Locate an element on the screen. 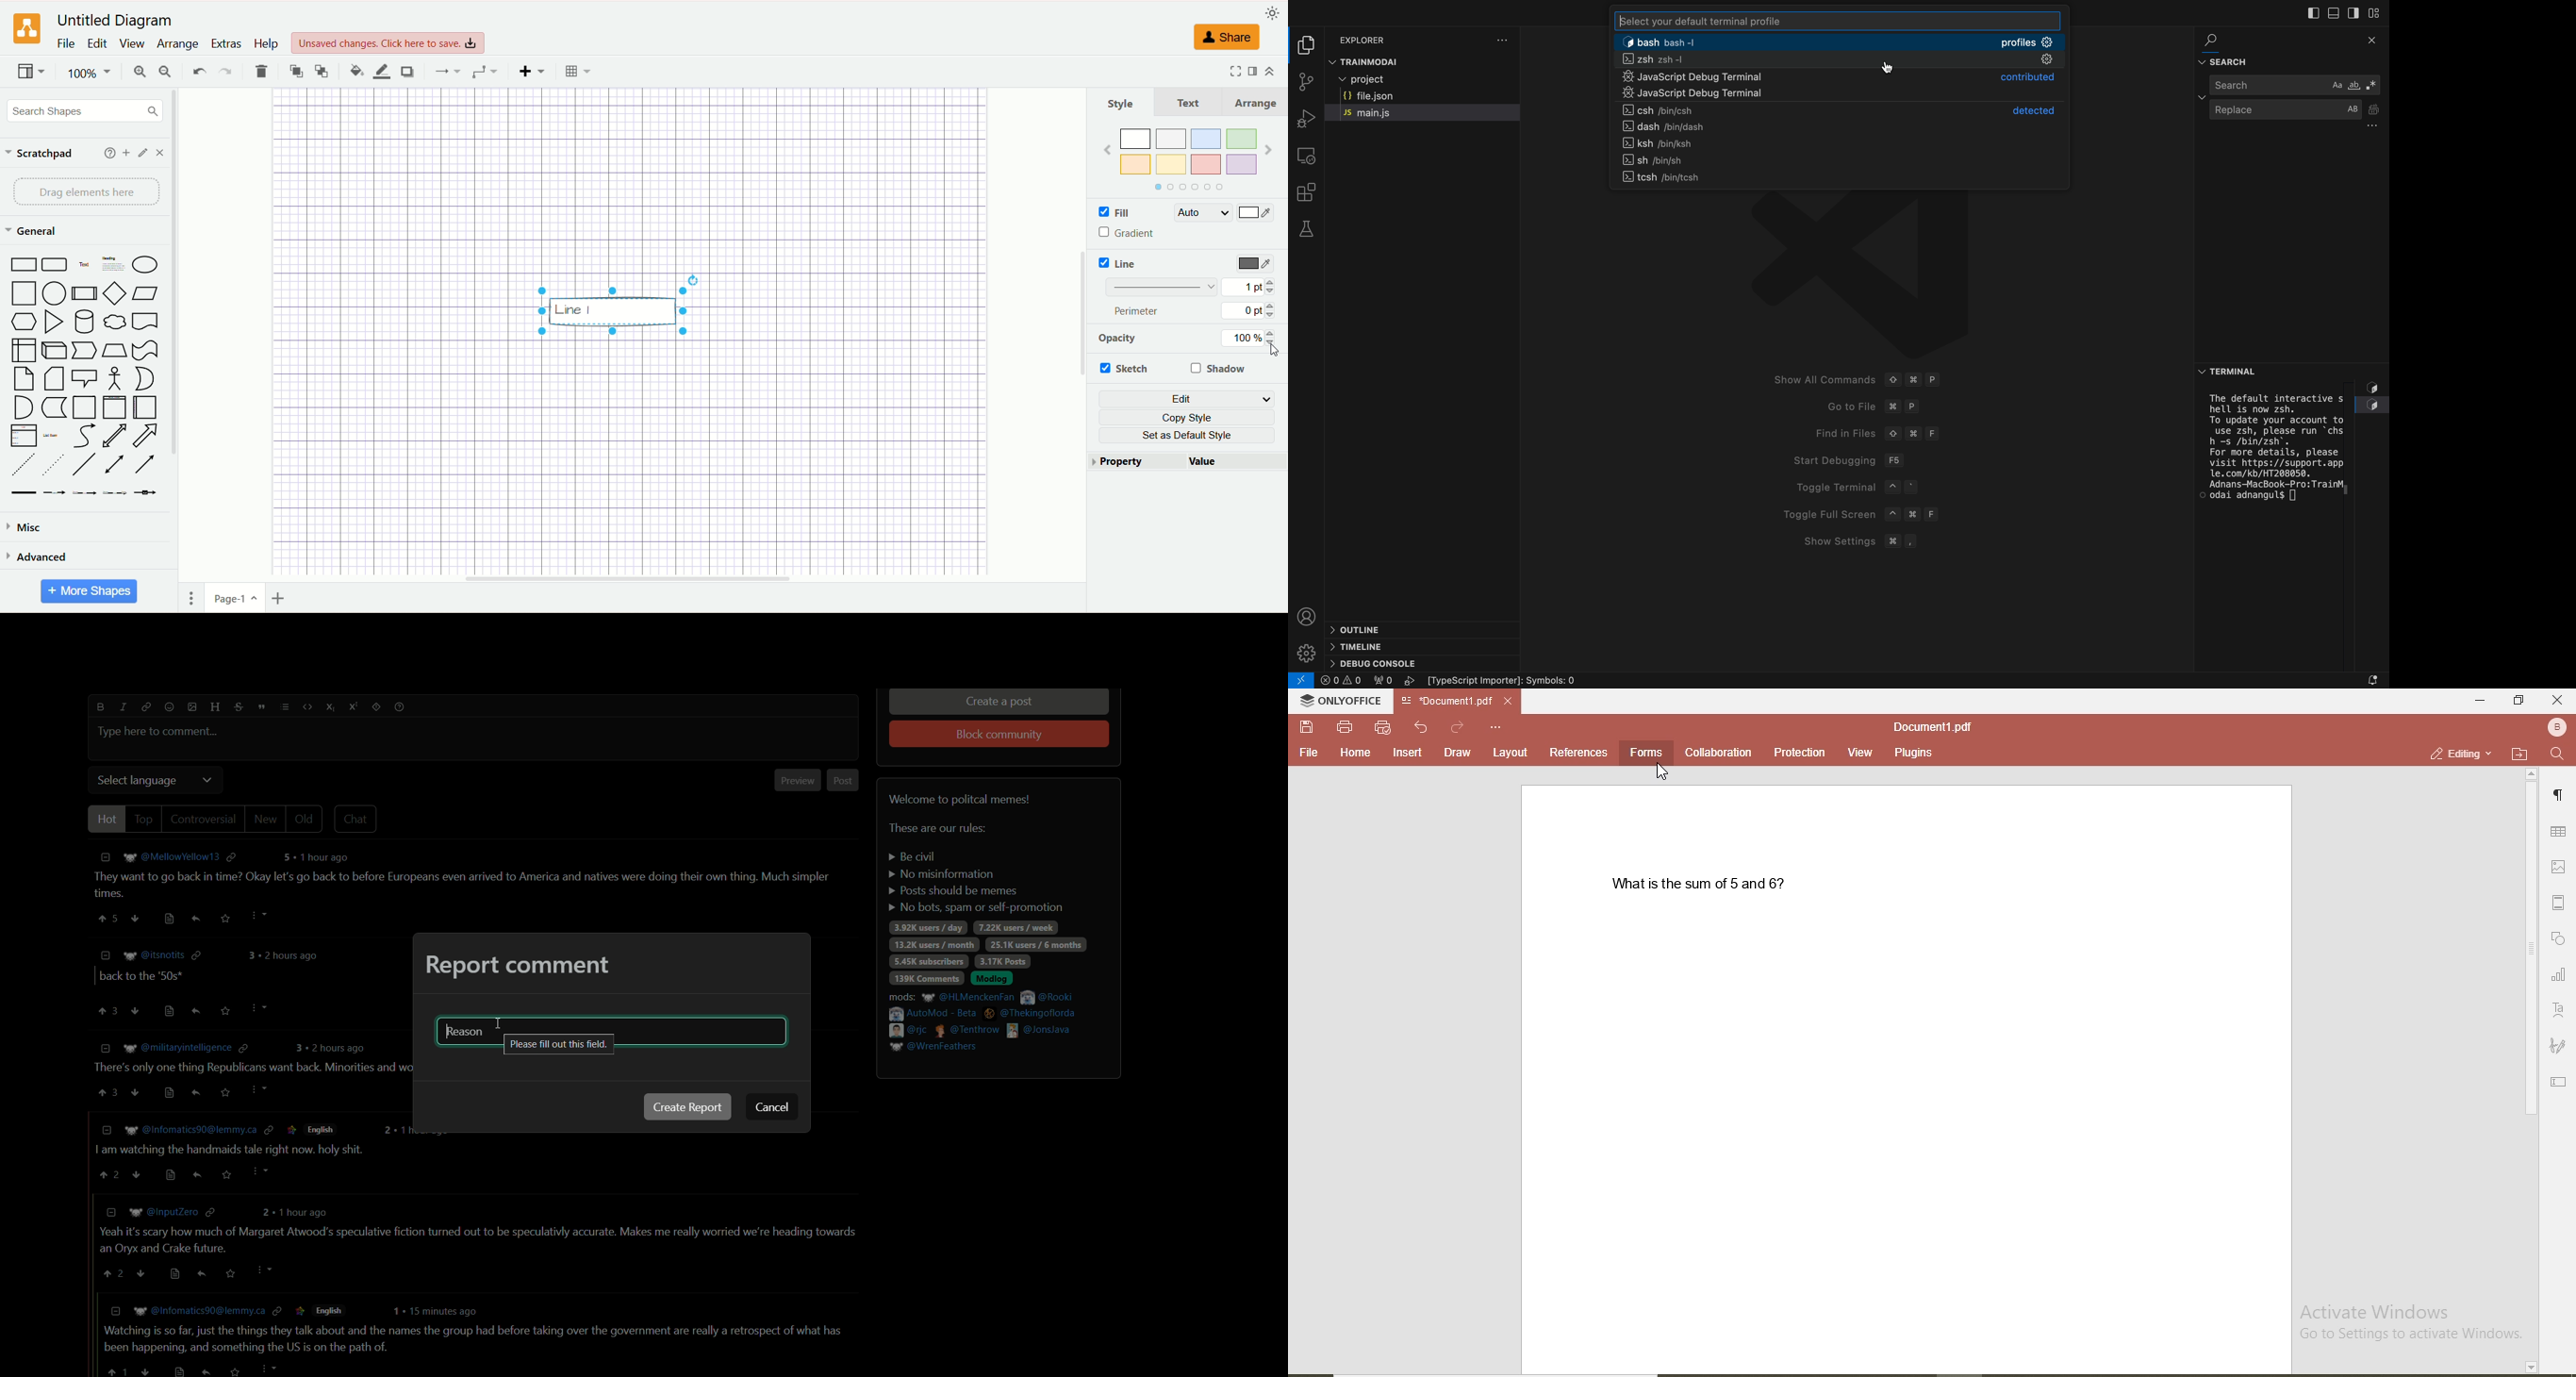  image is located at coordinates (2561, 869).